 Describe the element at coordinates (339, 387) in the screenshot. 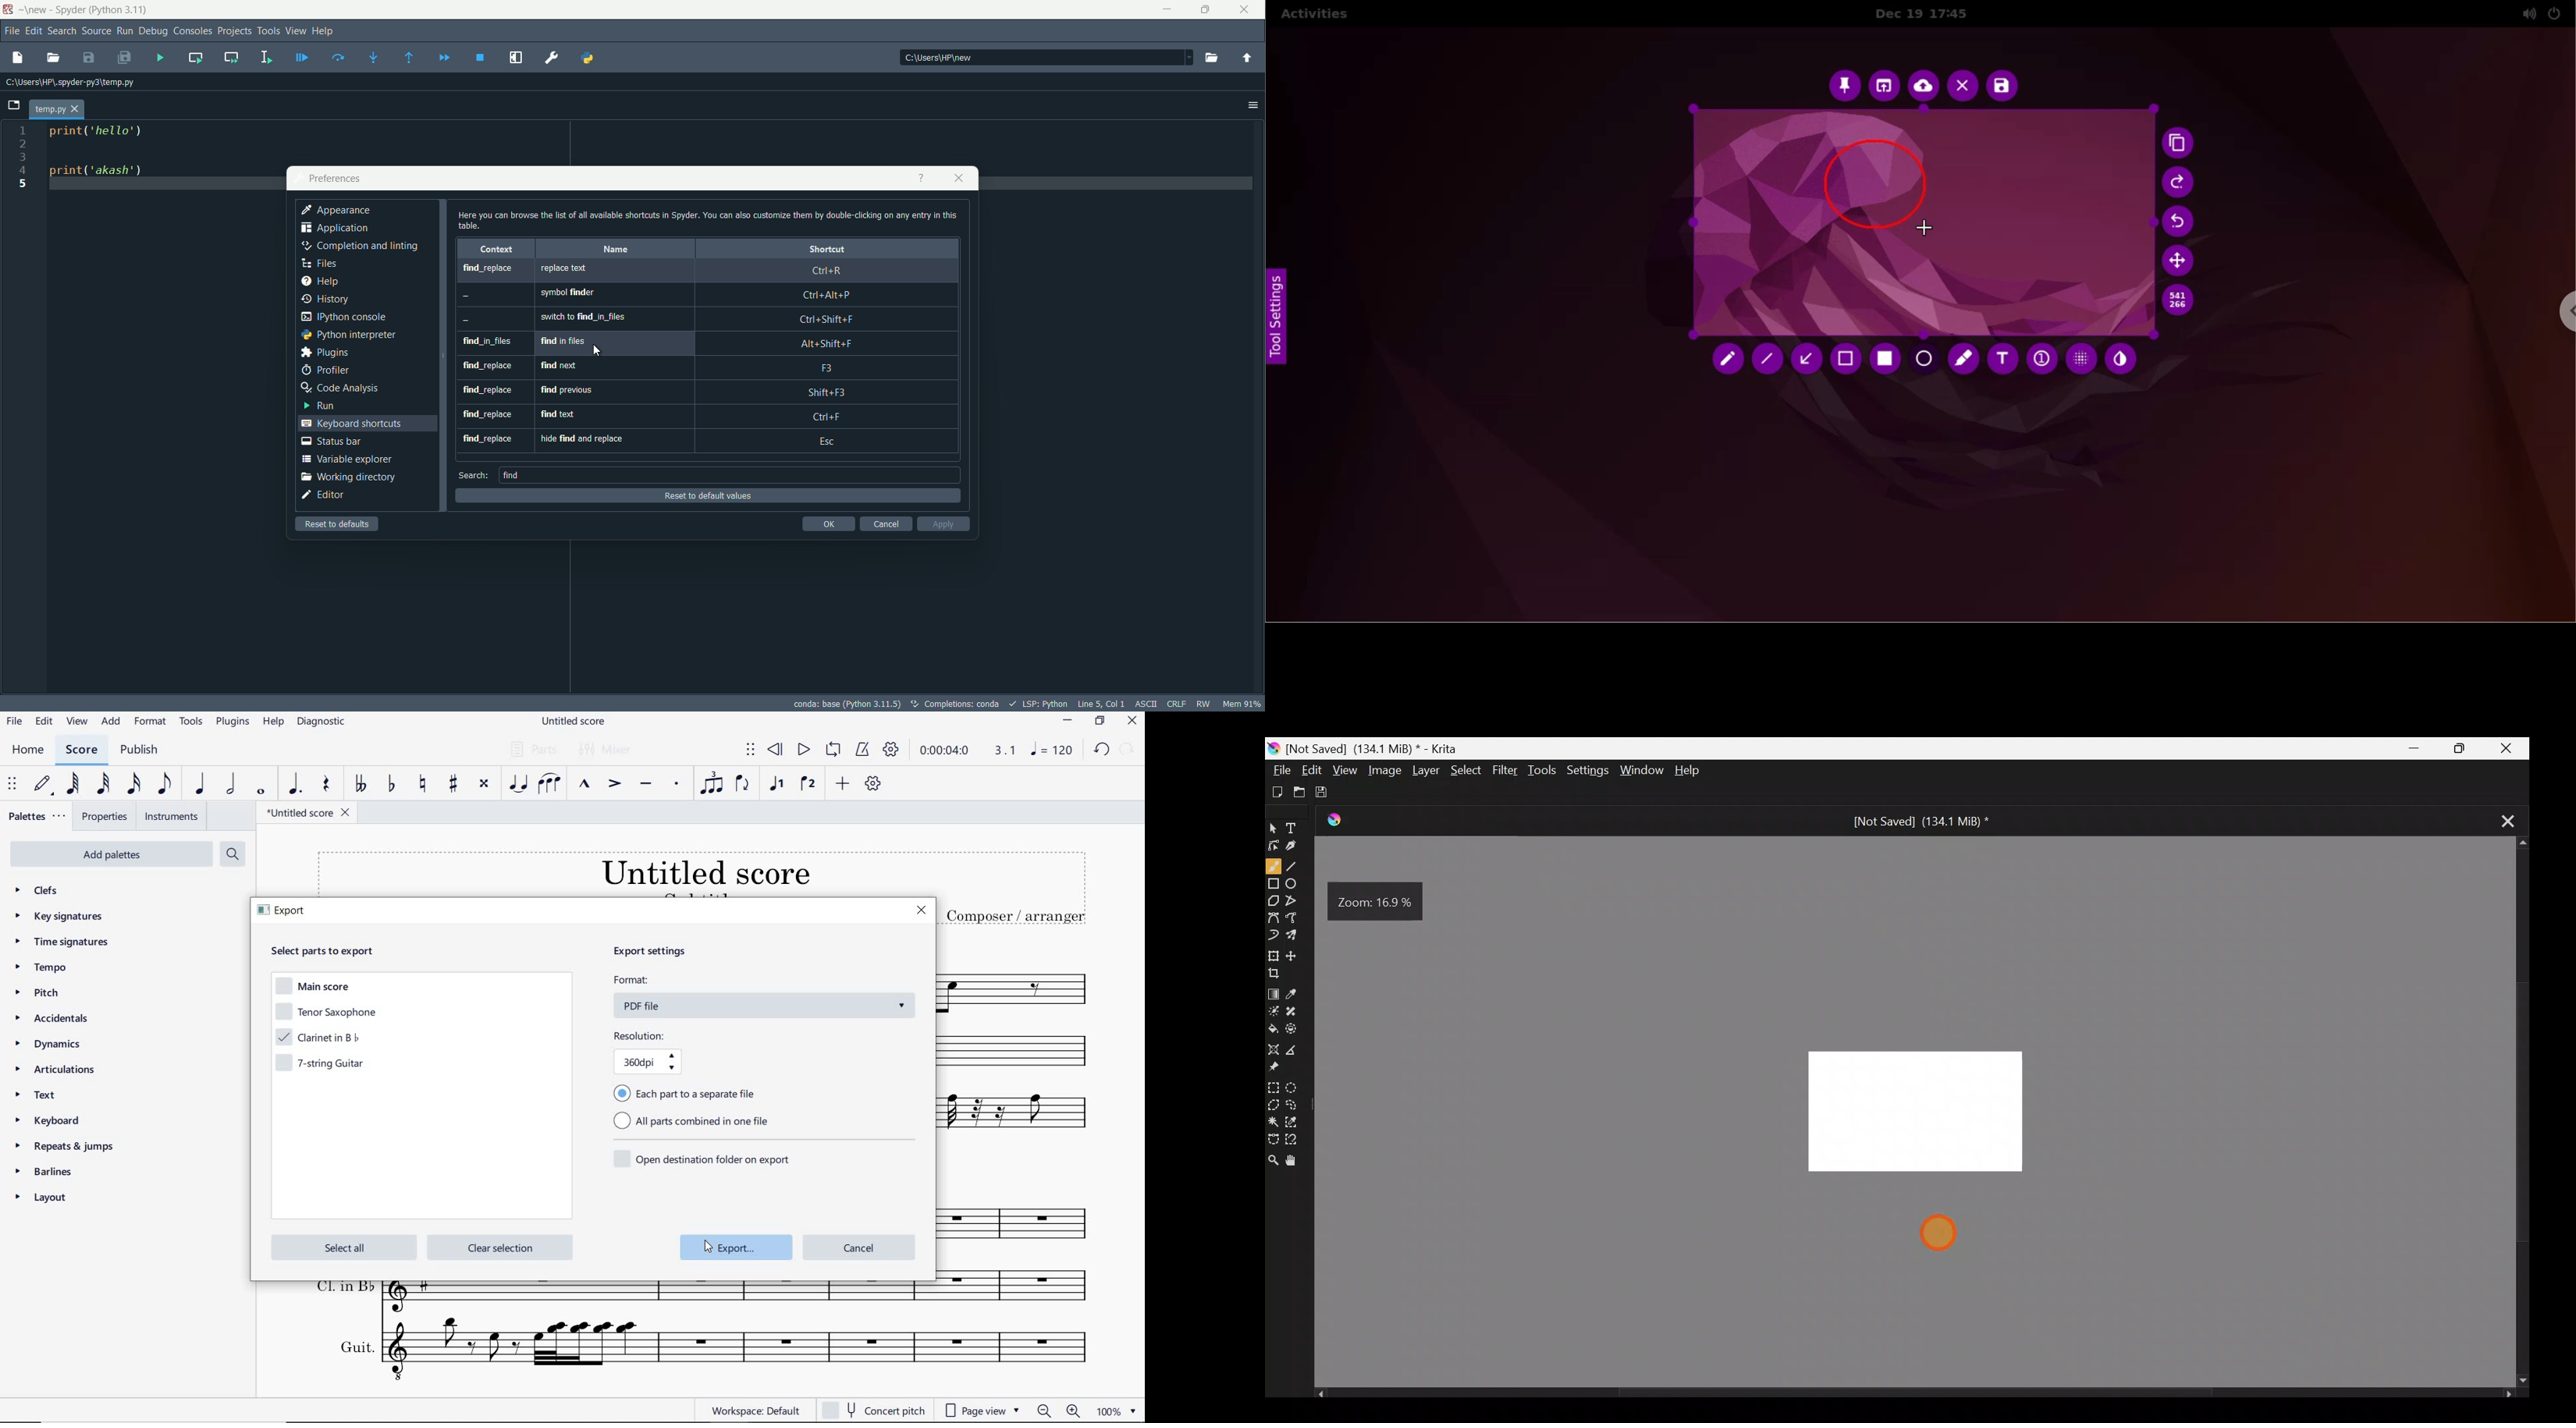

I see `code analysis` at that location.